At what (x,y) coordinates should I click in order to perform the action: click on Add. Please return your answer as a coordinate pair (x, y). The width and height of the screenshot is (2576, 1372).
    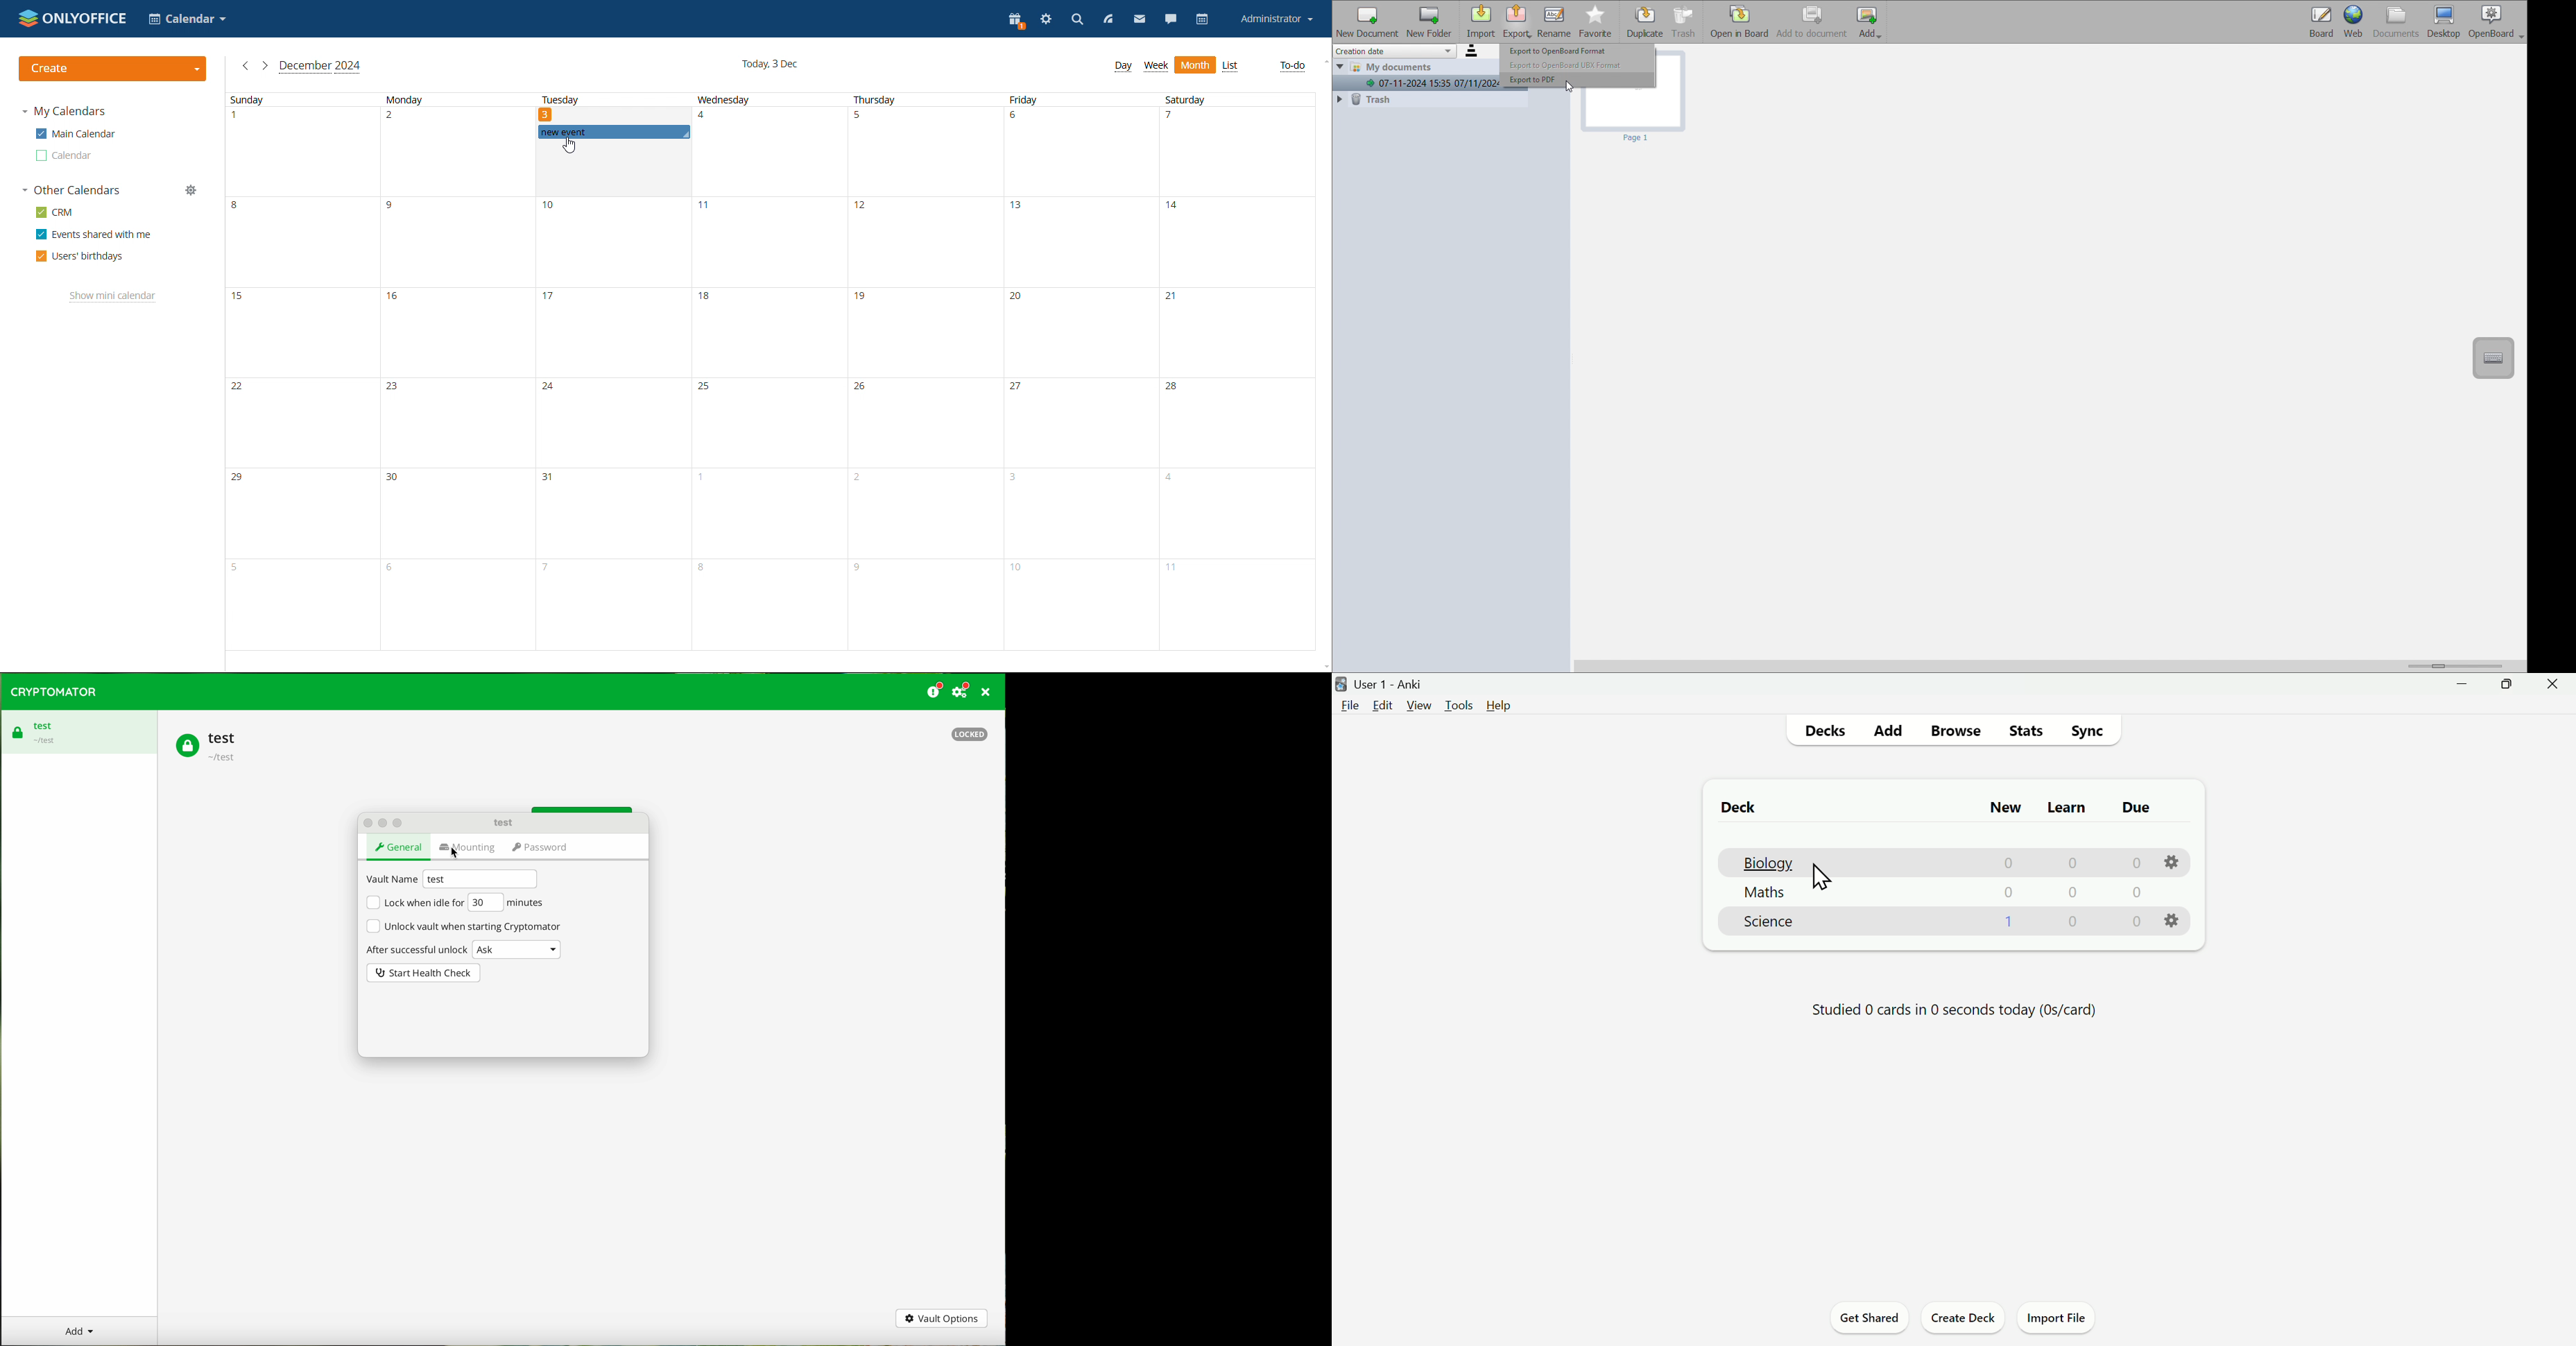
    Looking at the image, I should click on (1888, 728).